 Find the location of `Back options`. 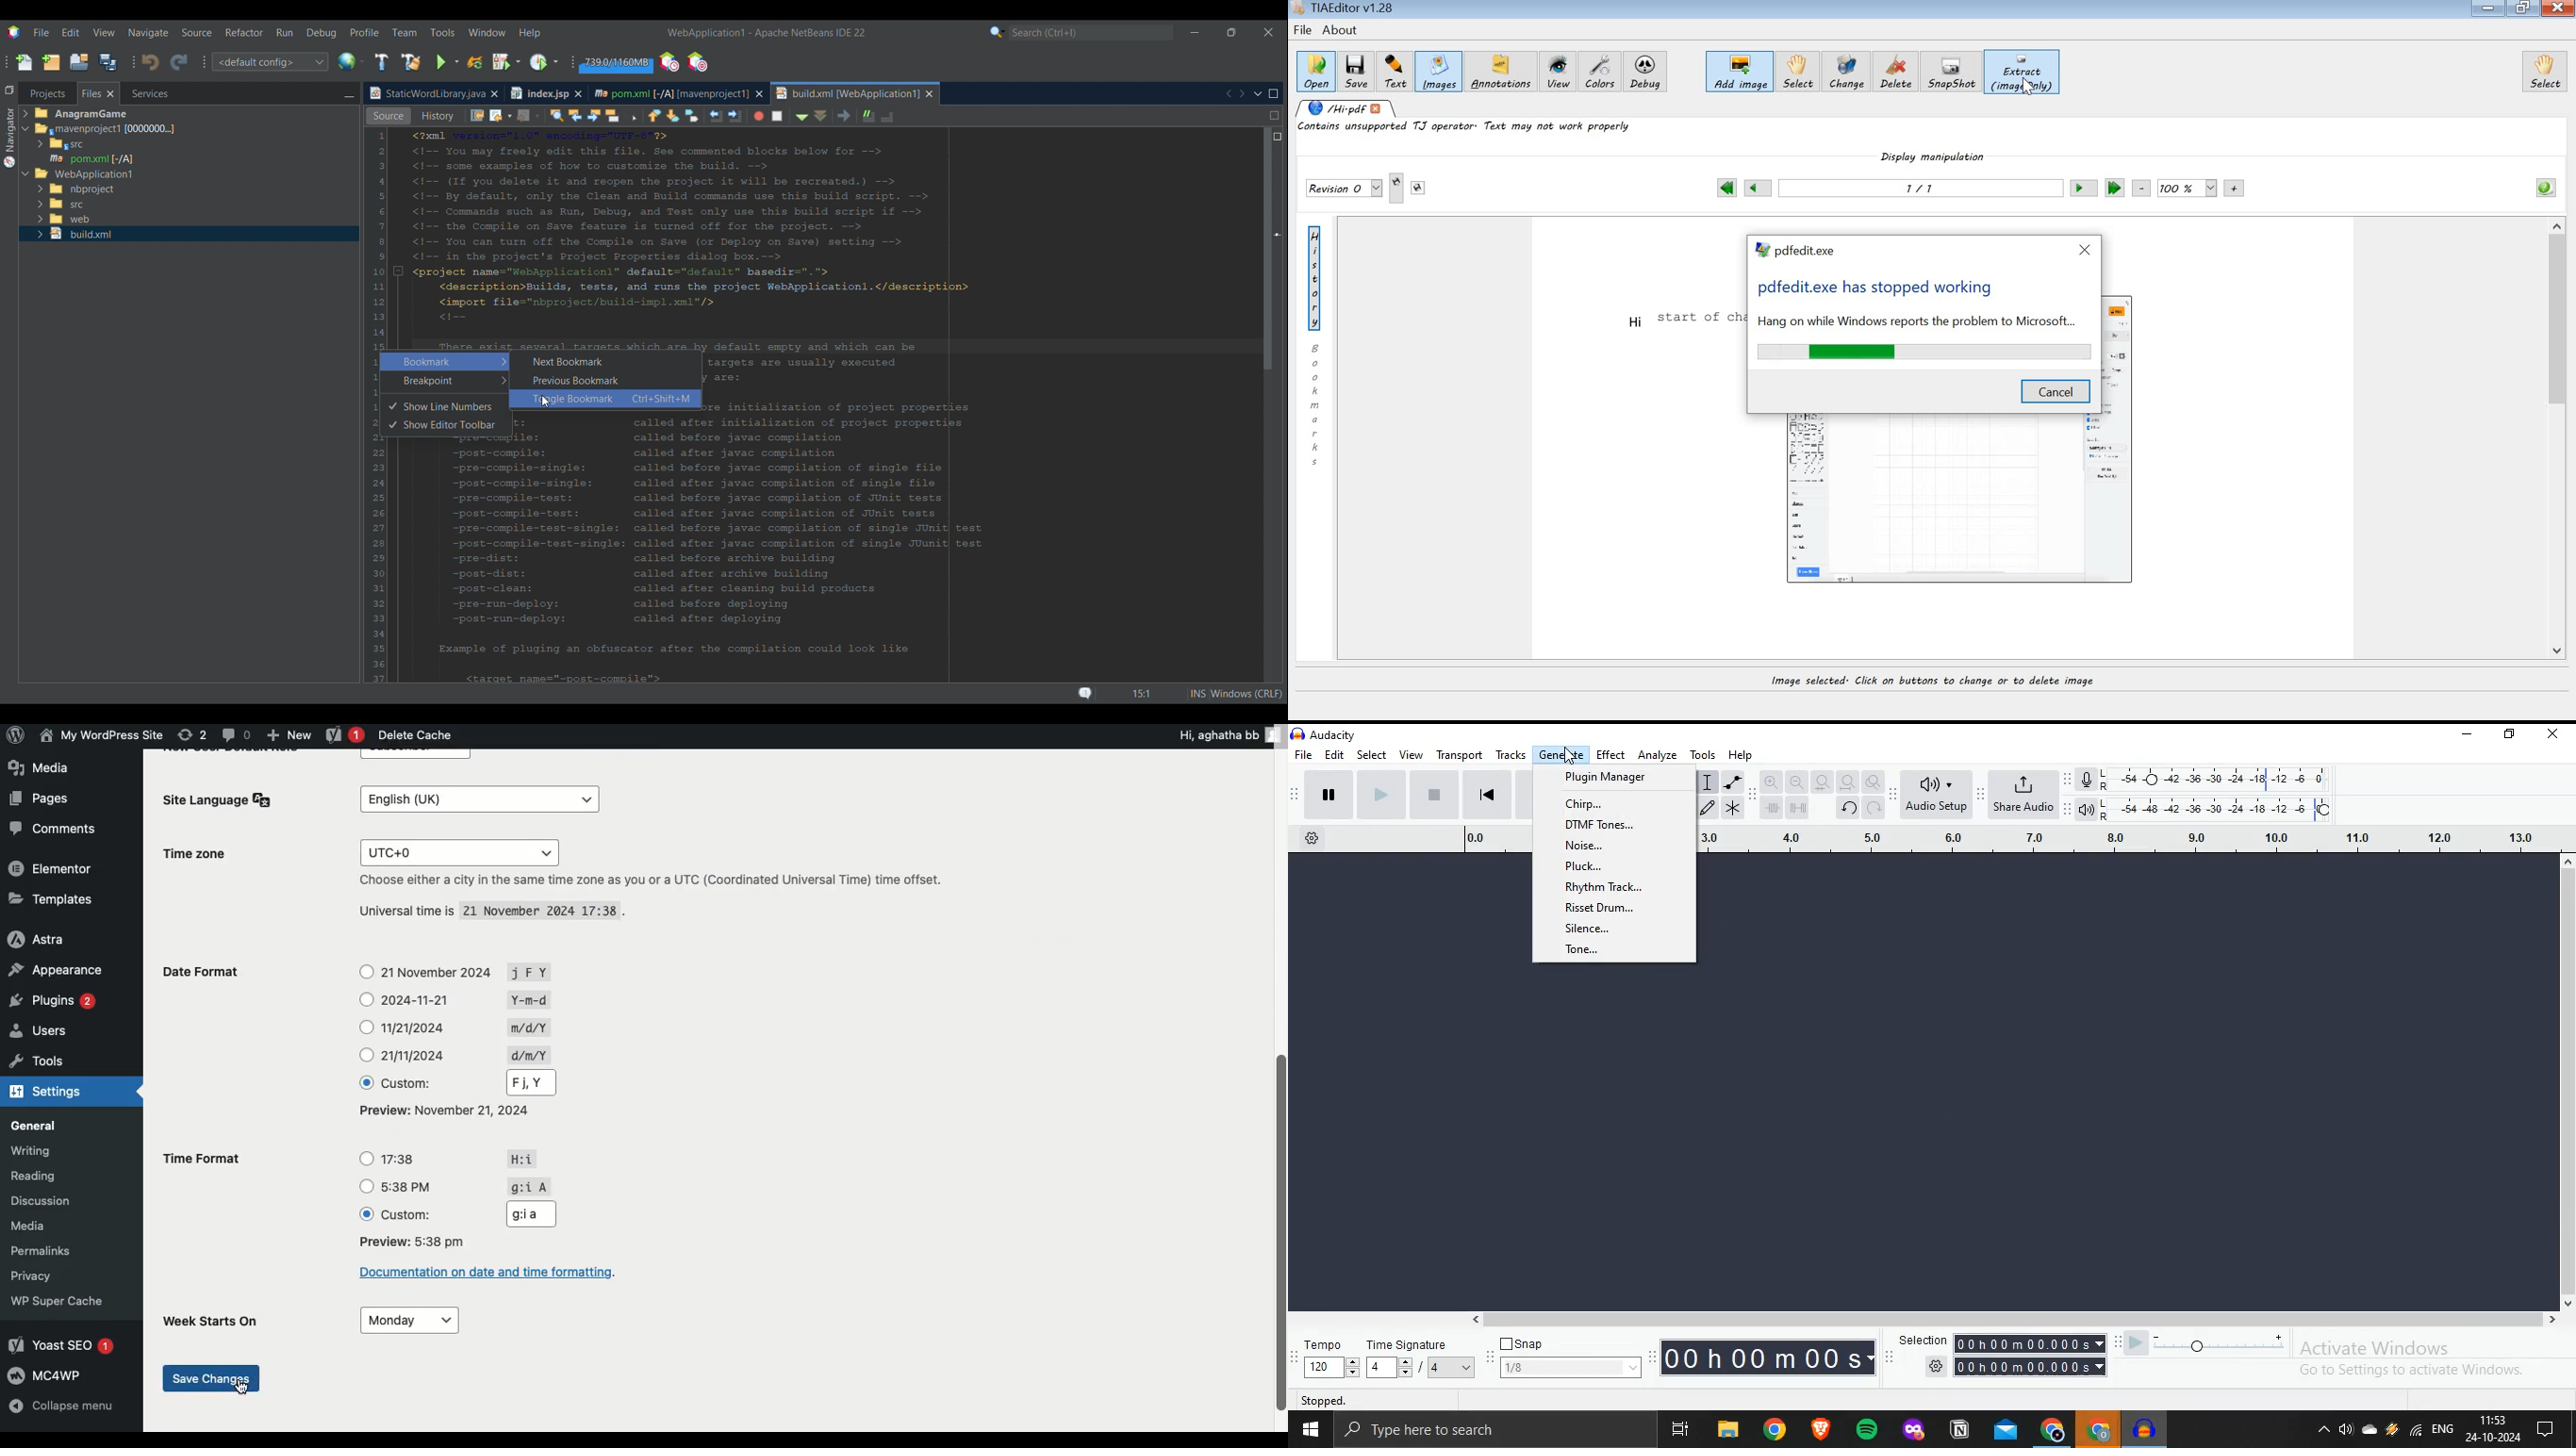

Back options is located at coordinates (618, 115).